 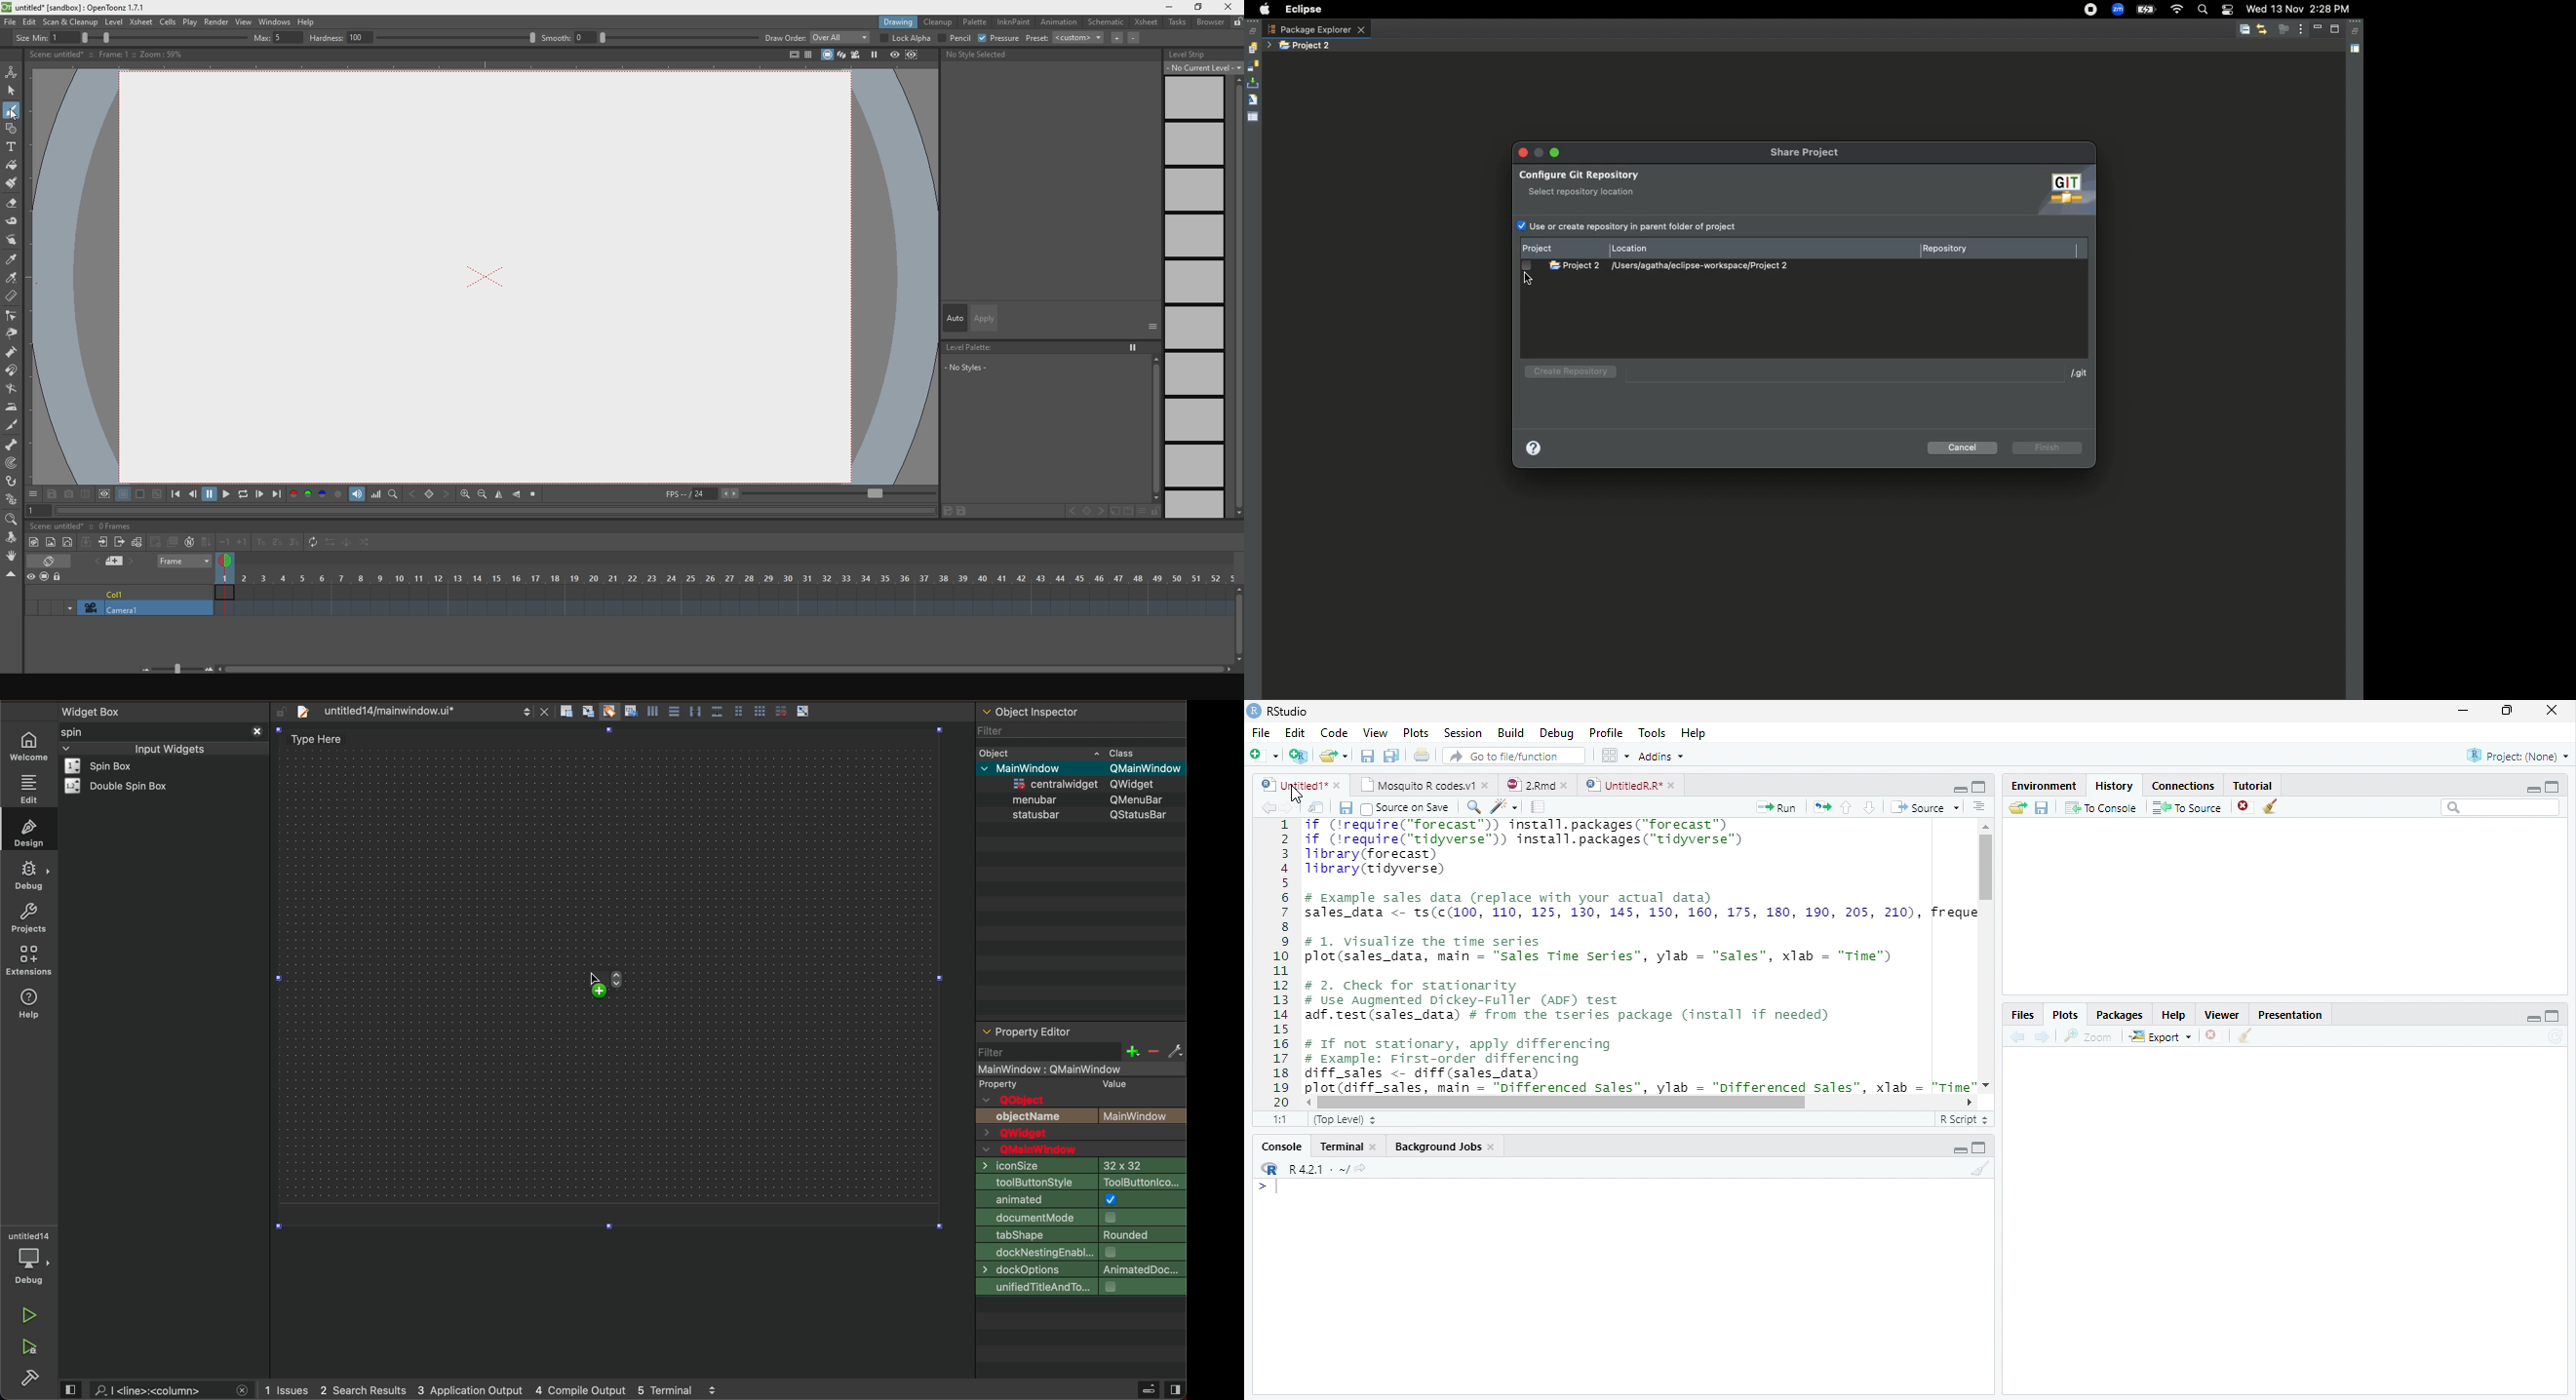 I want to click on pinch, so click(x=12, y=334).